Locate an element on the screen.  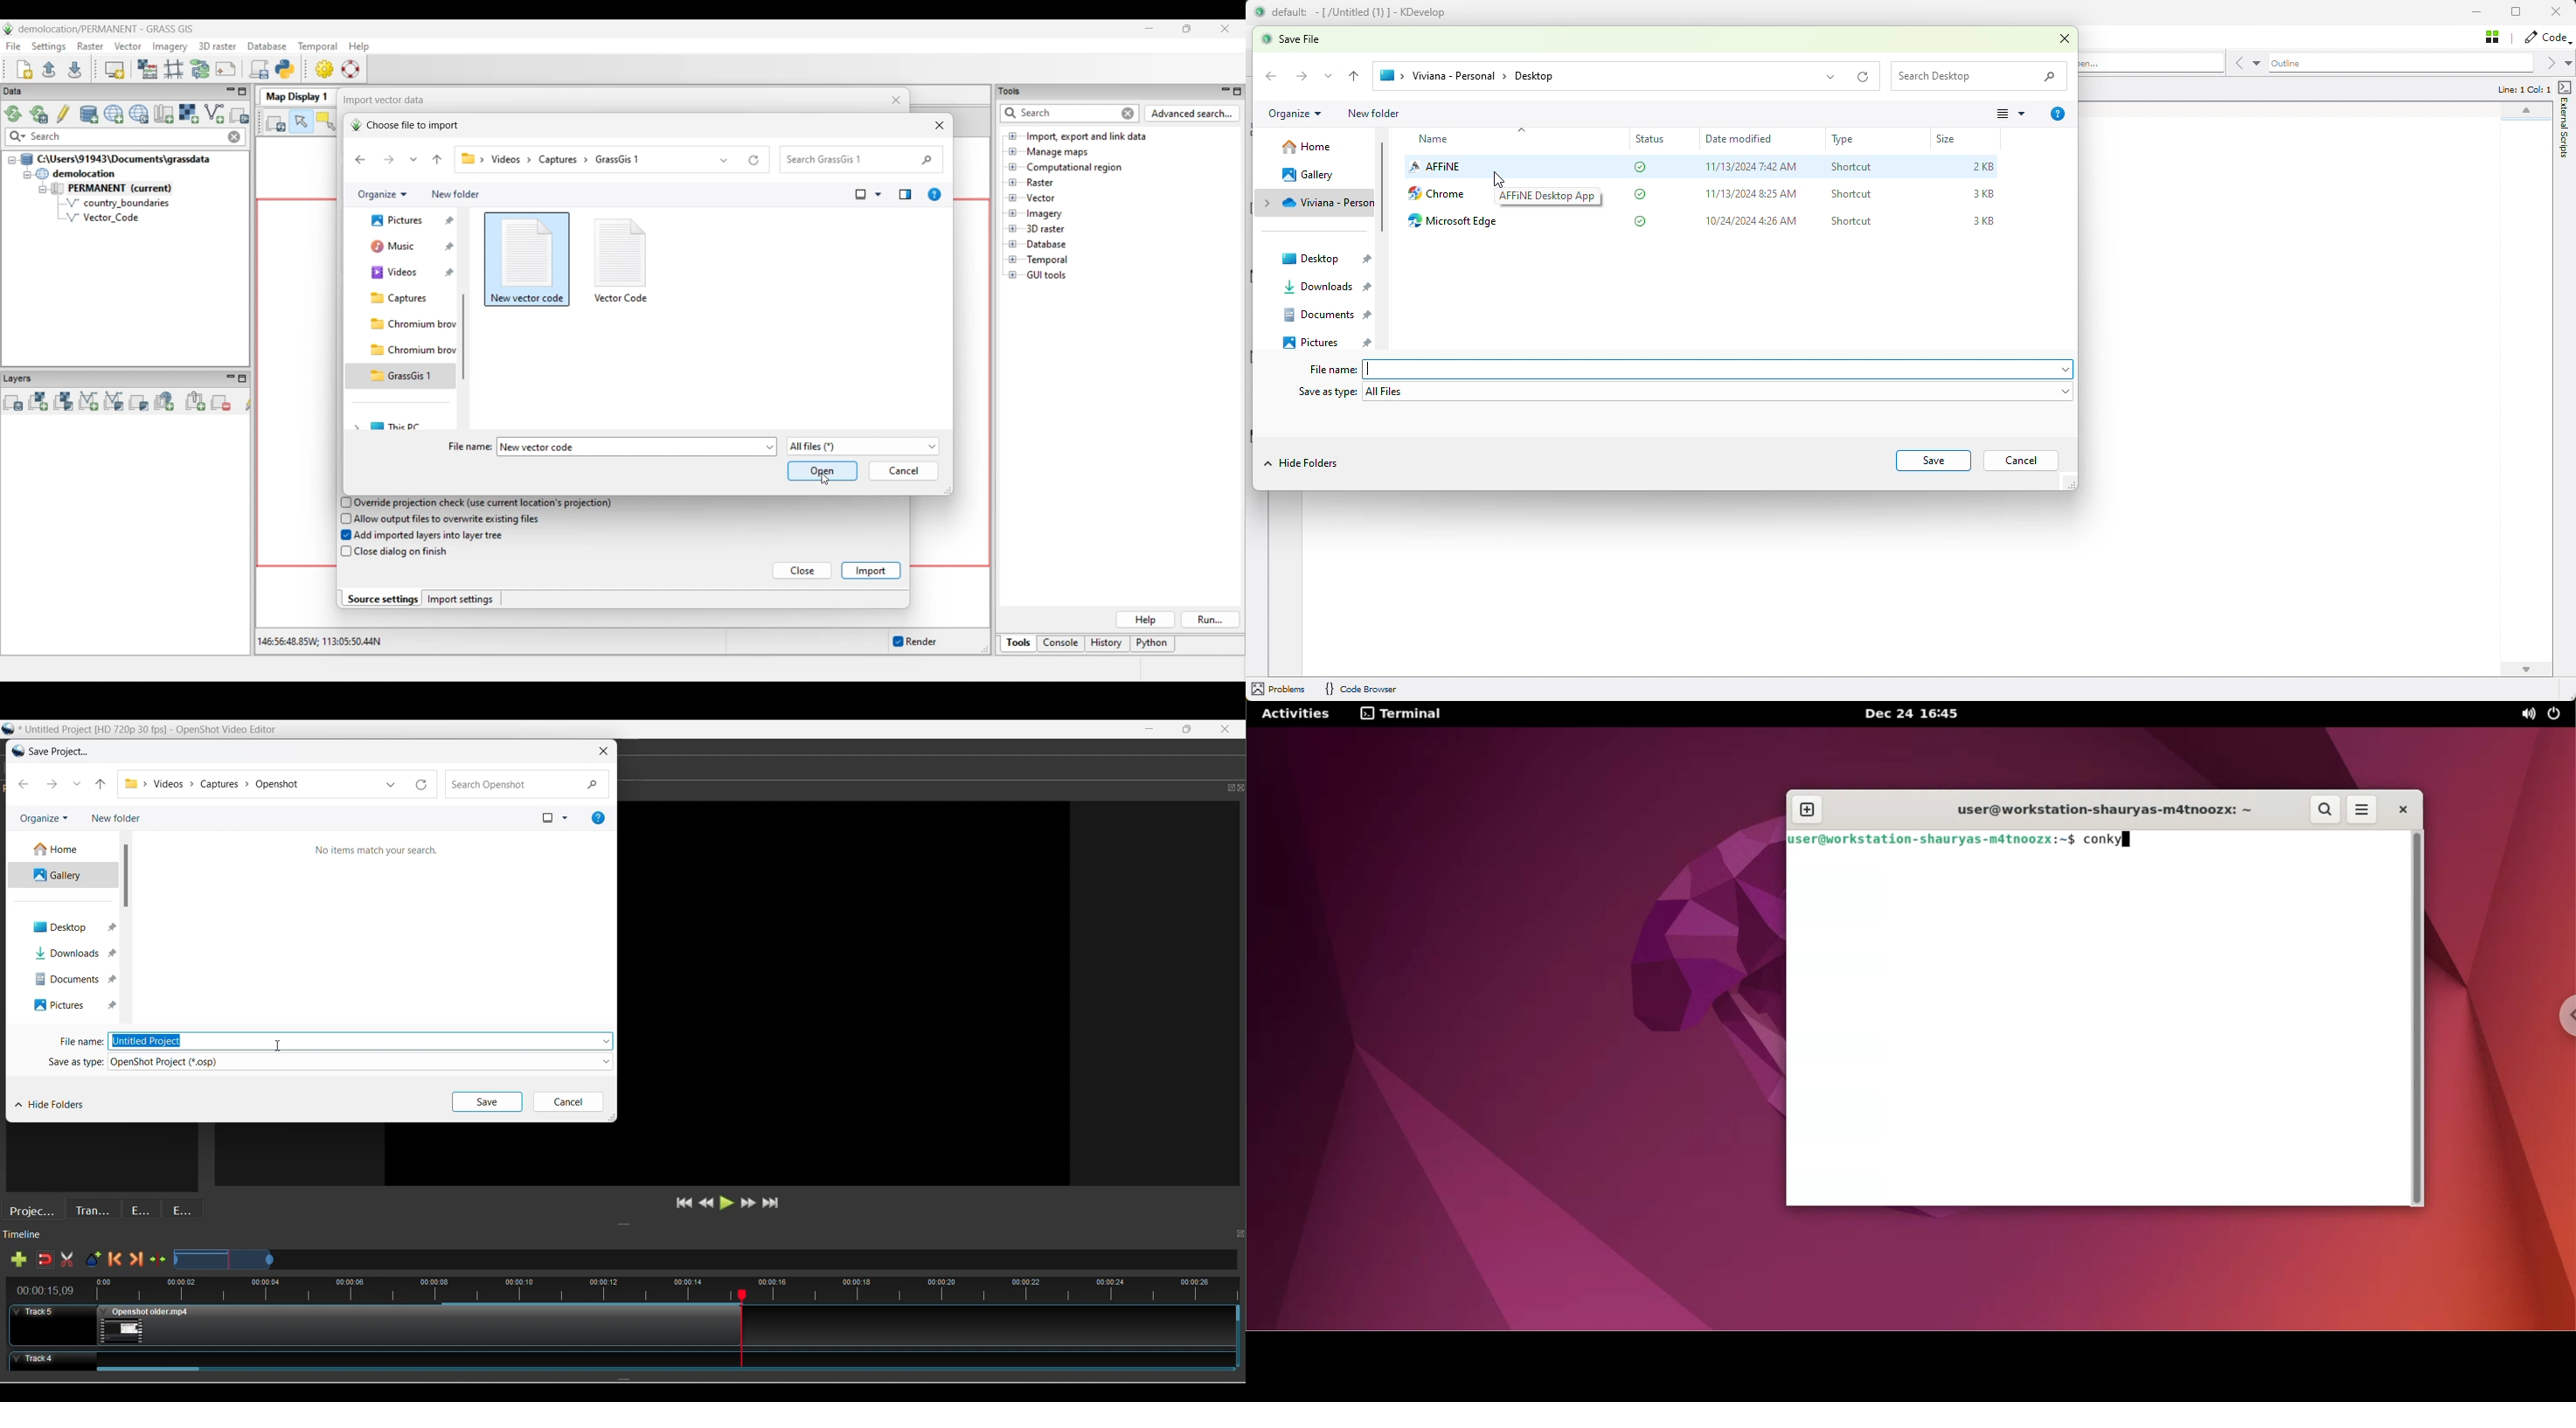
Documents is located at coordinates (67, 979).